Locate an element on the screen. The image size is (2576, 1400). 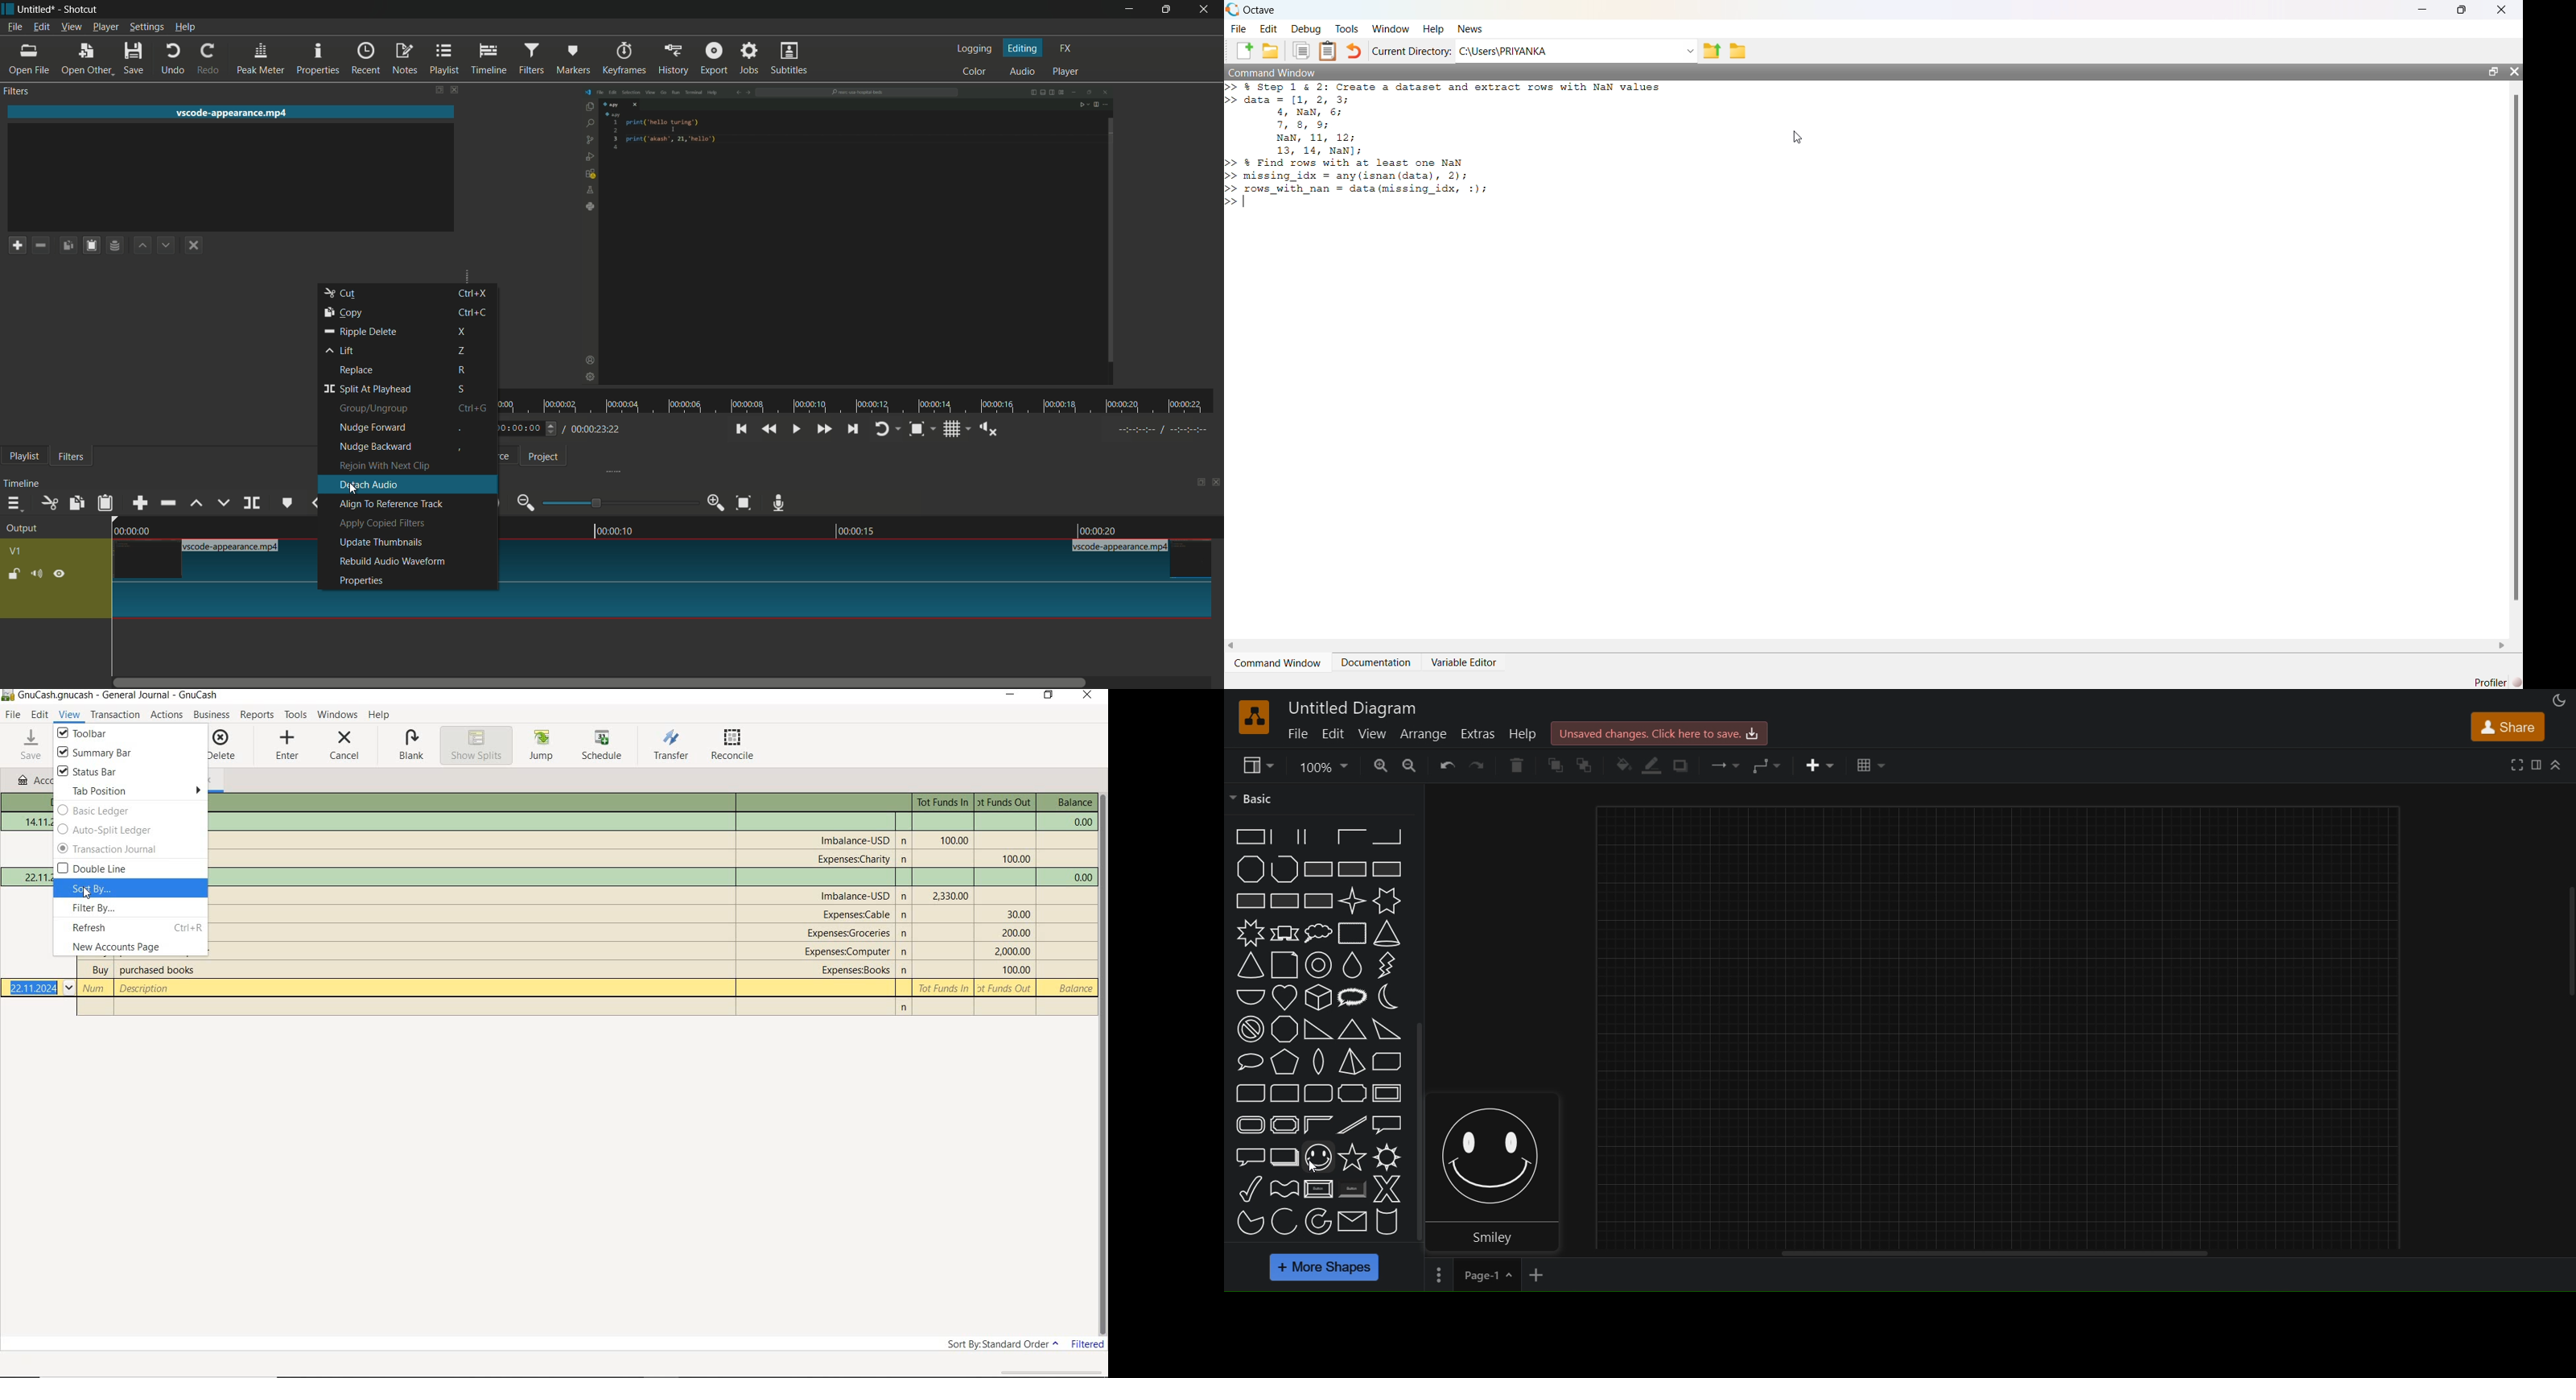
to back is located at coordinates (1589, 765).